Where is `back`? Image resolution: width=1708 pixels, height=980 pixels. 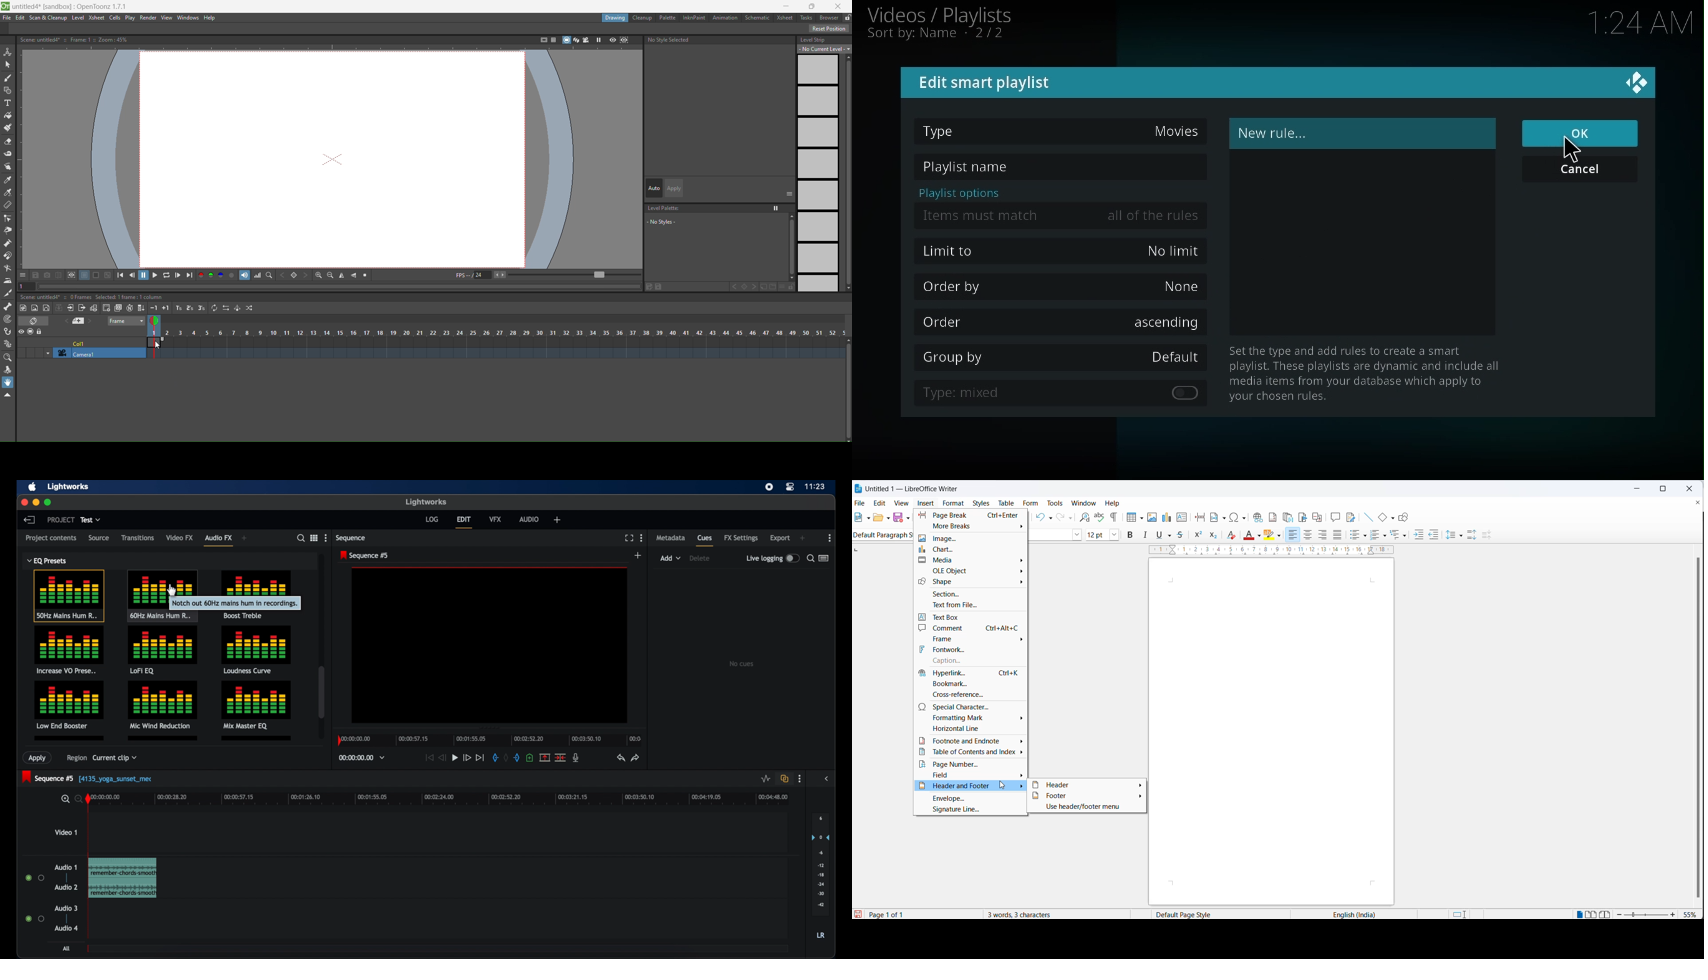 back is located at coordinates (29, 519).